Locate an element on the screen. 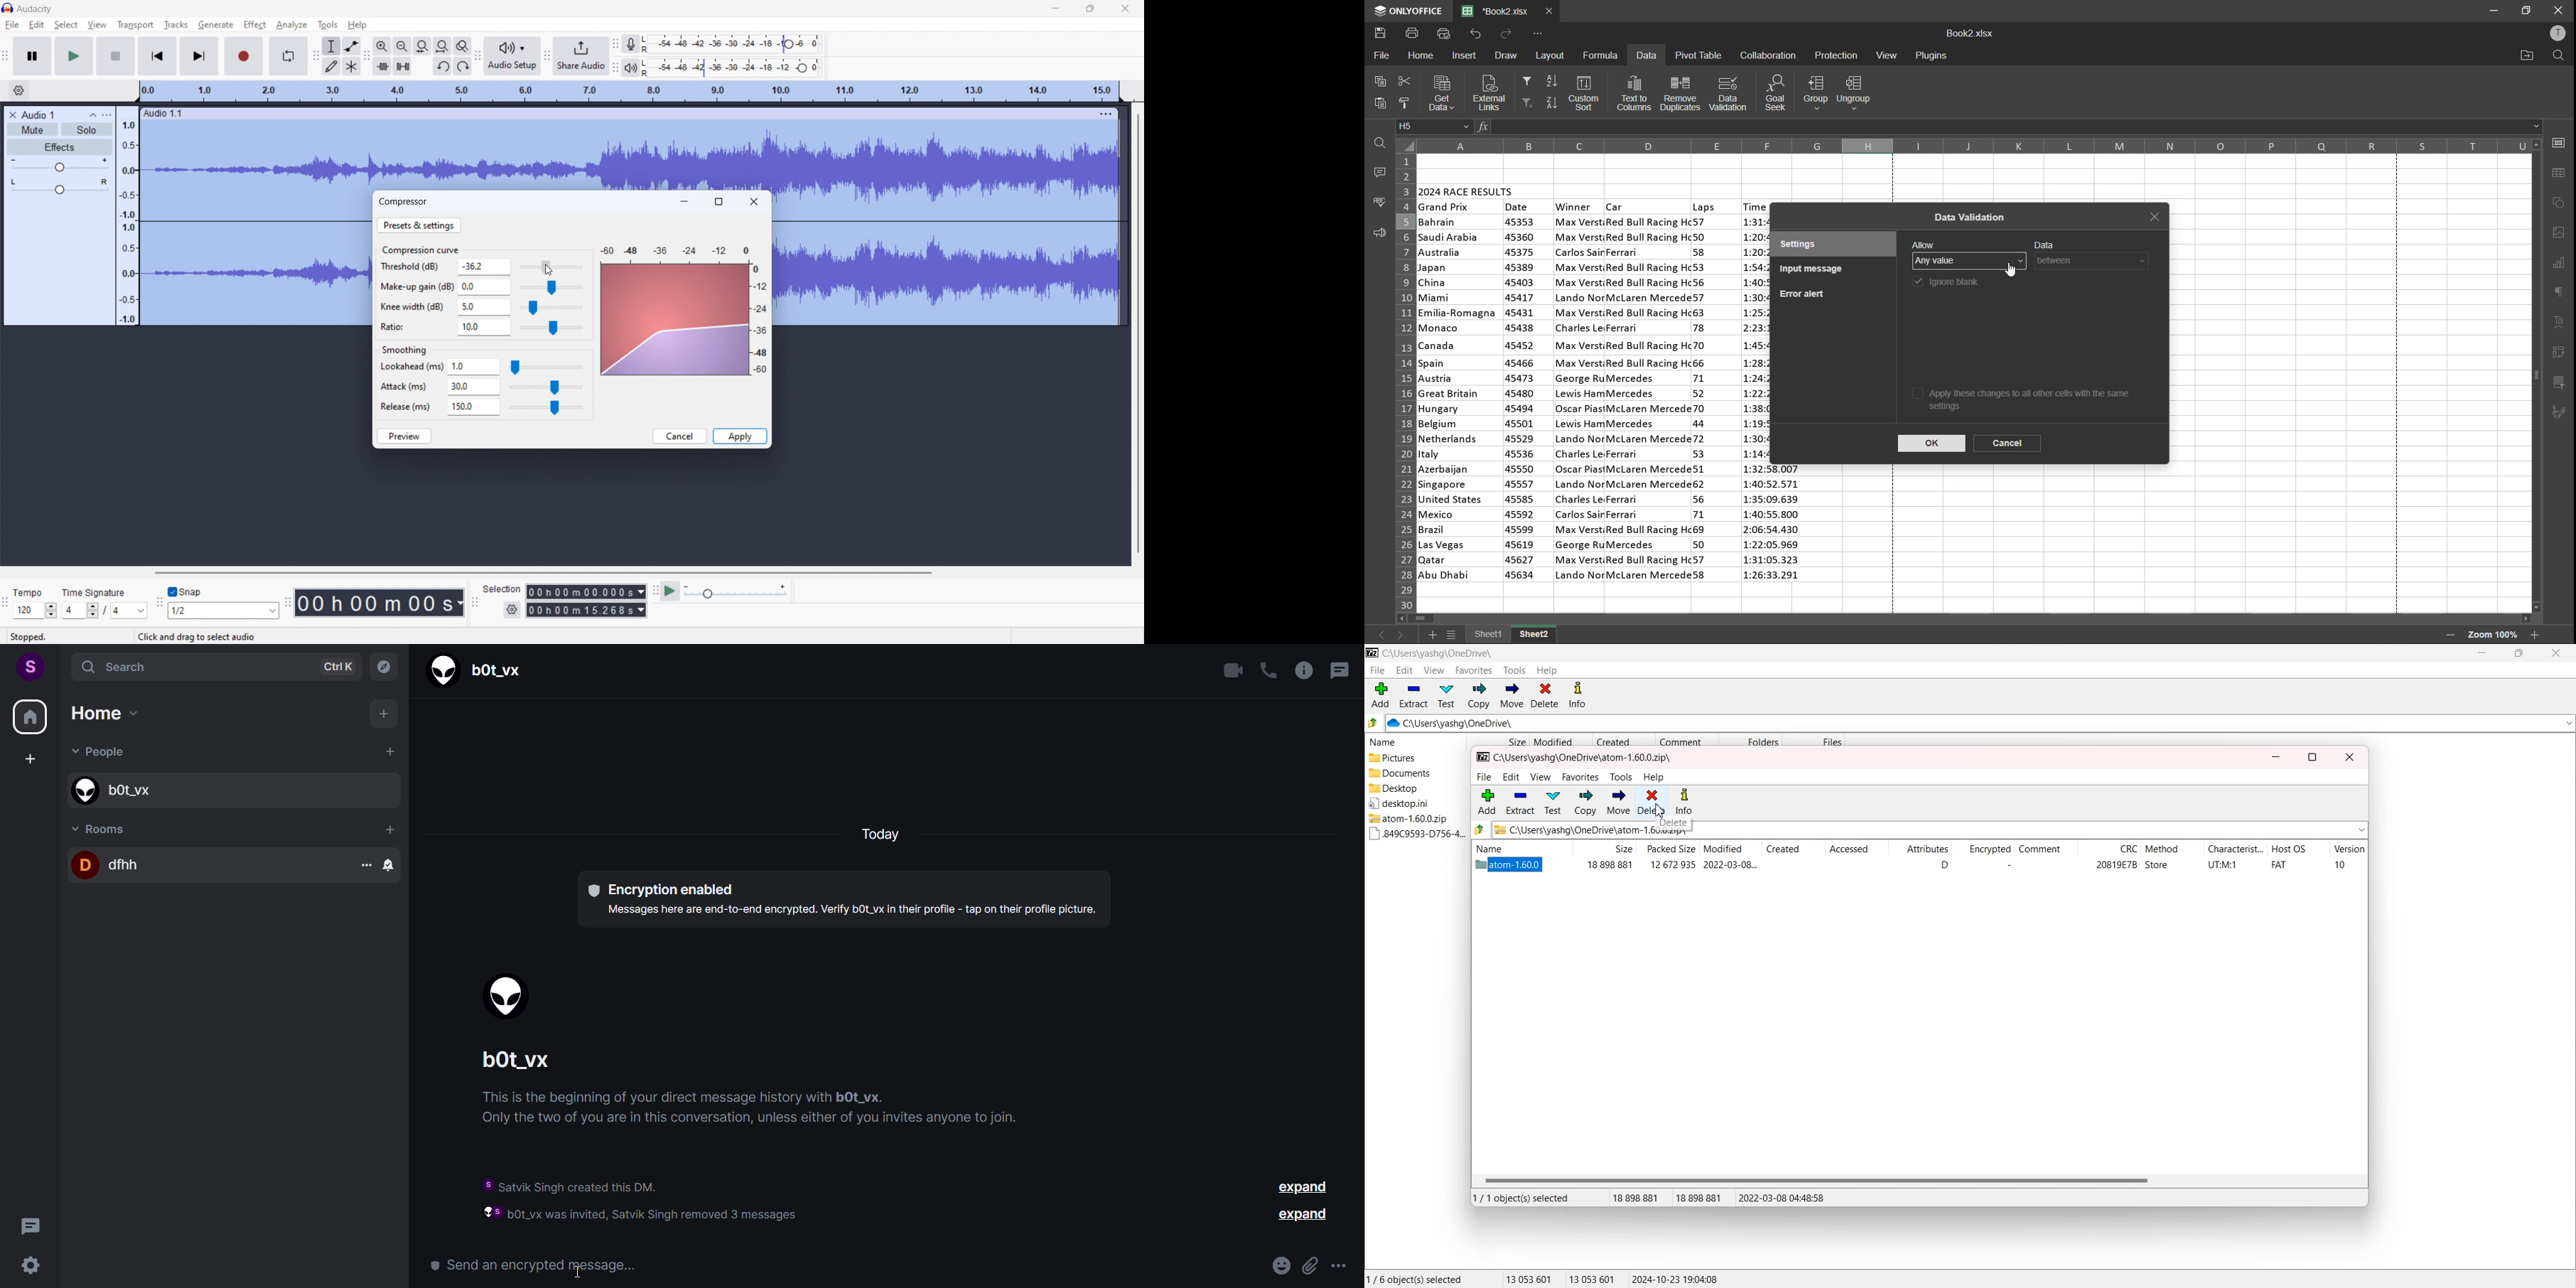 The height and width of the screenshot is (1288, 2576). record is located at coordinates (244, 56).